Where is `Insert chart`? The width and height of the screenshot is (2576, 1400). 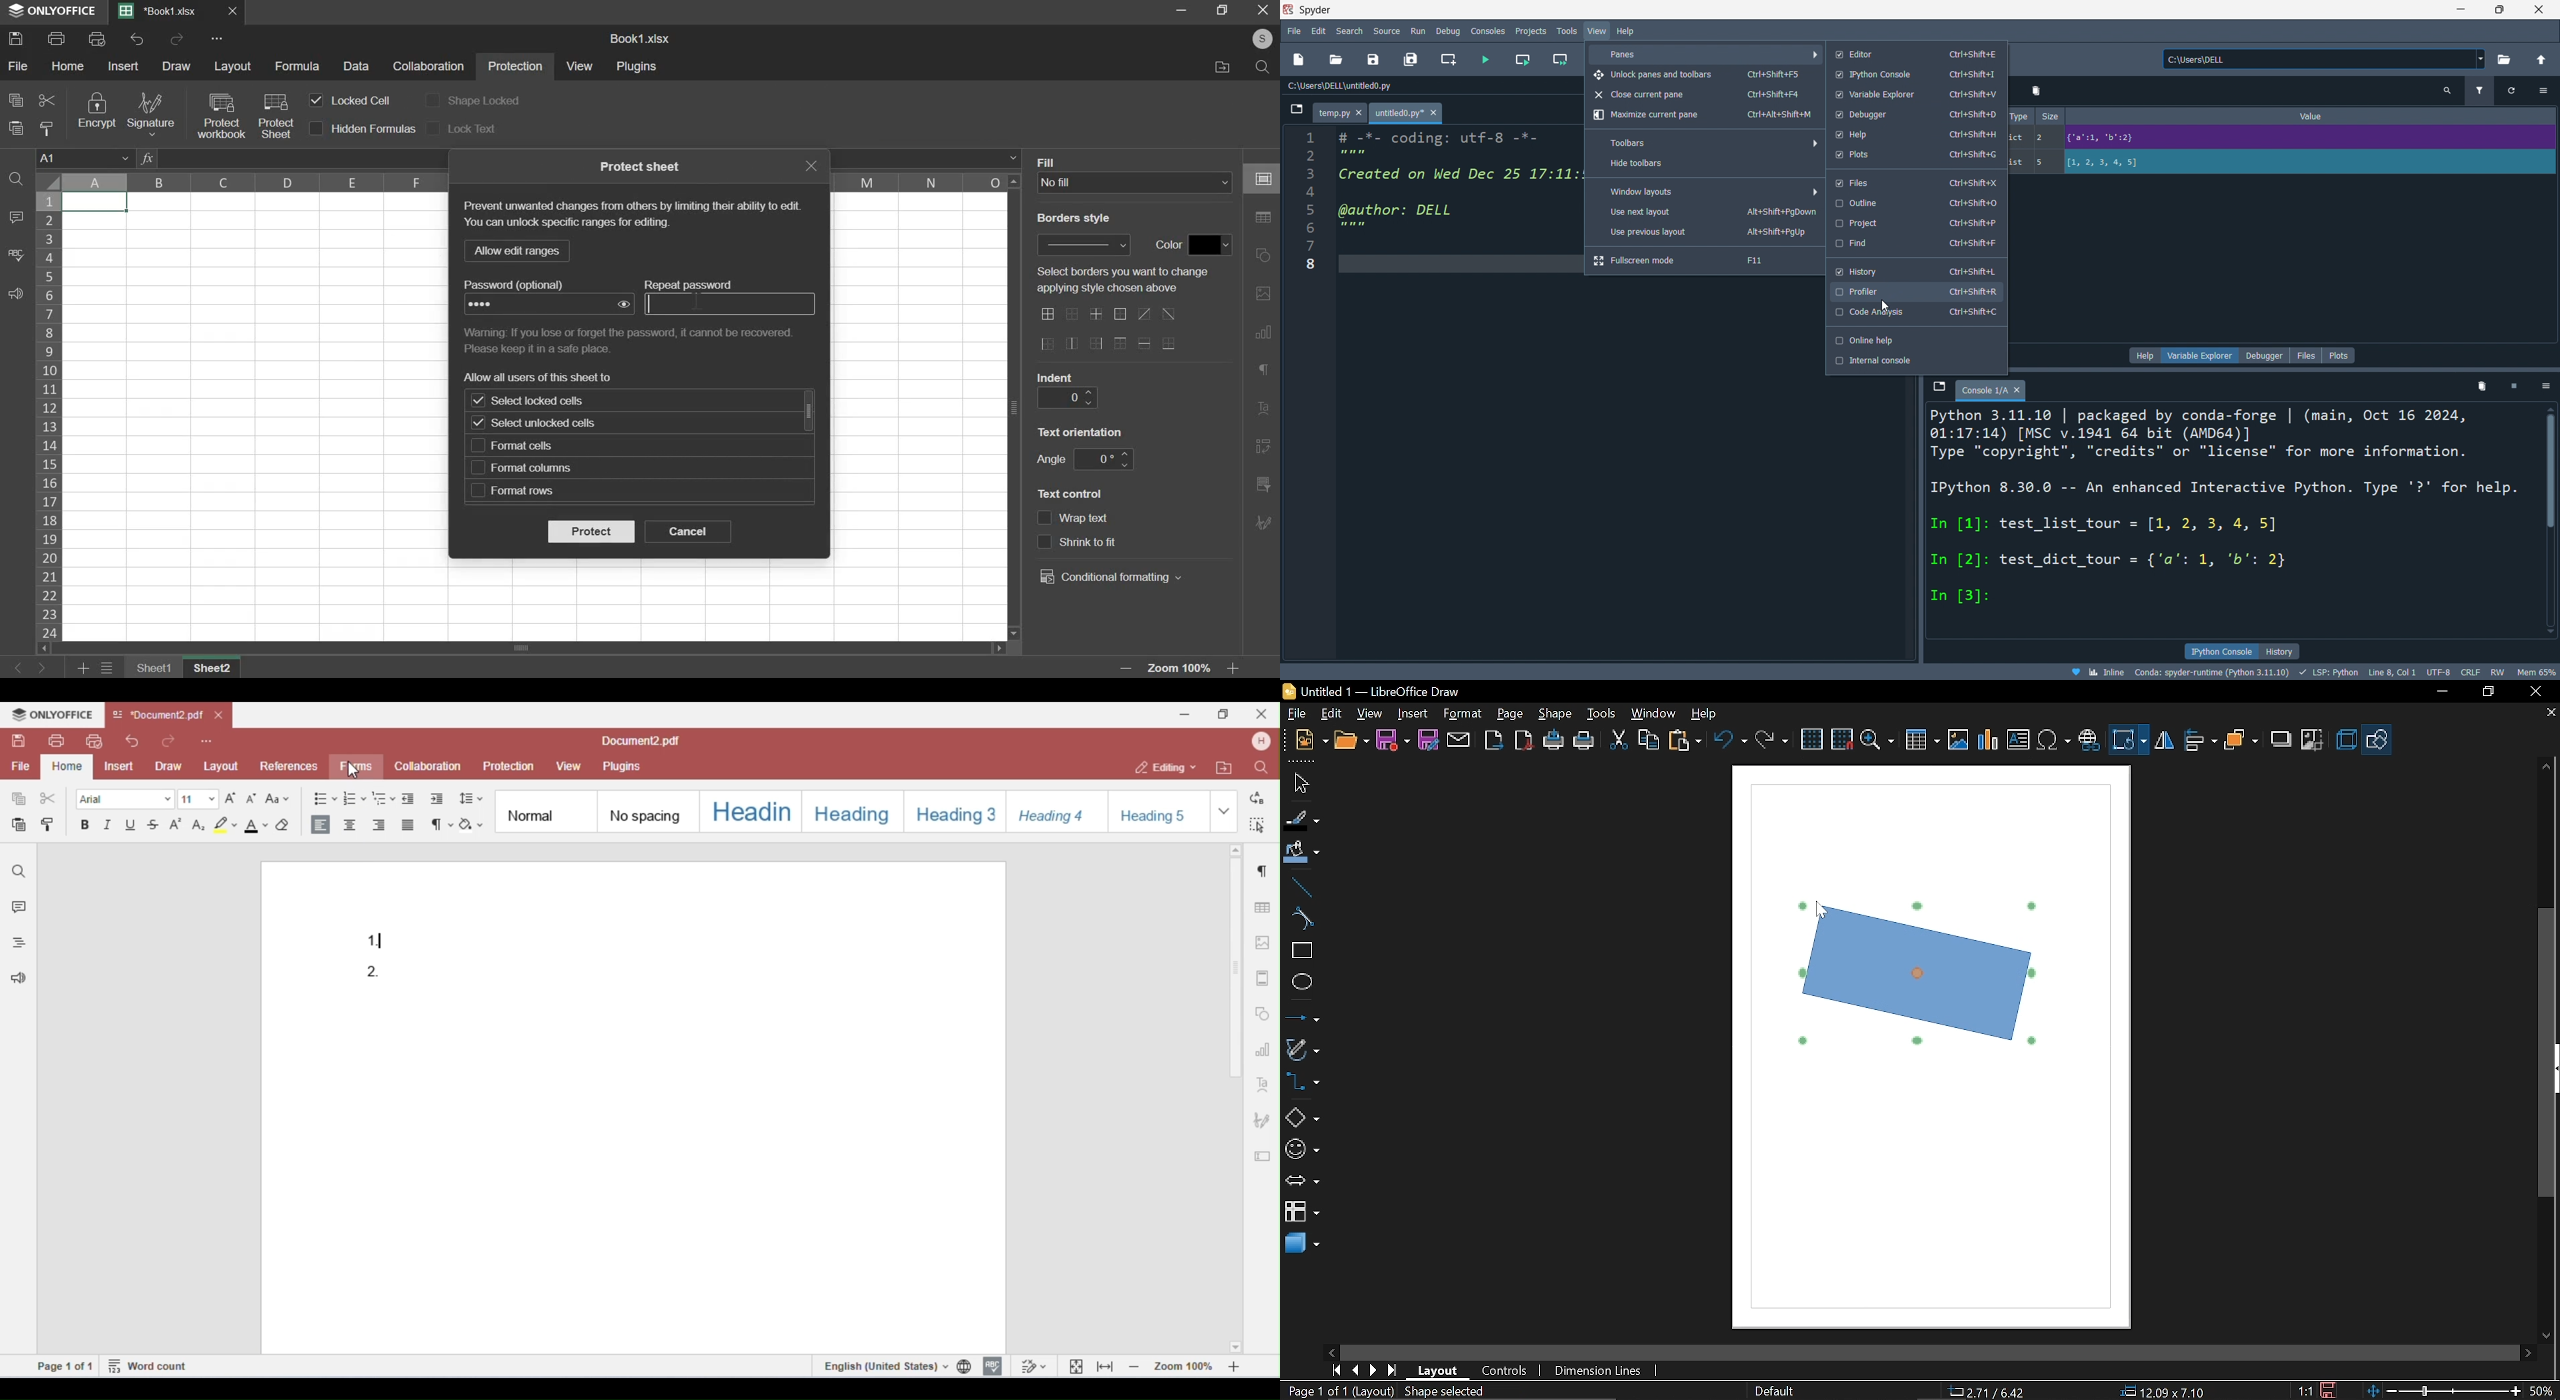 Insert chart is located at coordinates (1987, 740).